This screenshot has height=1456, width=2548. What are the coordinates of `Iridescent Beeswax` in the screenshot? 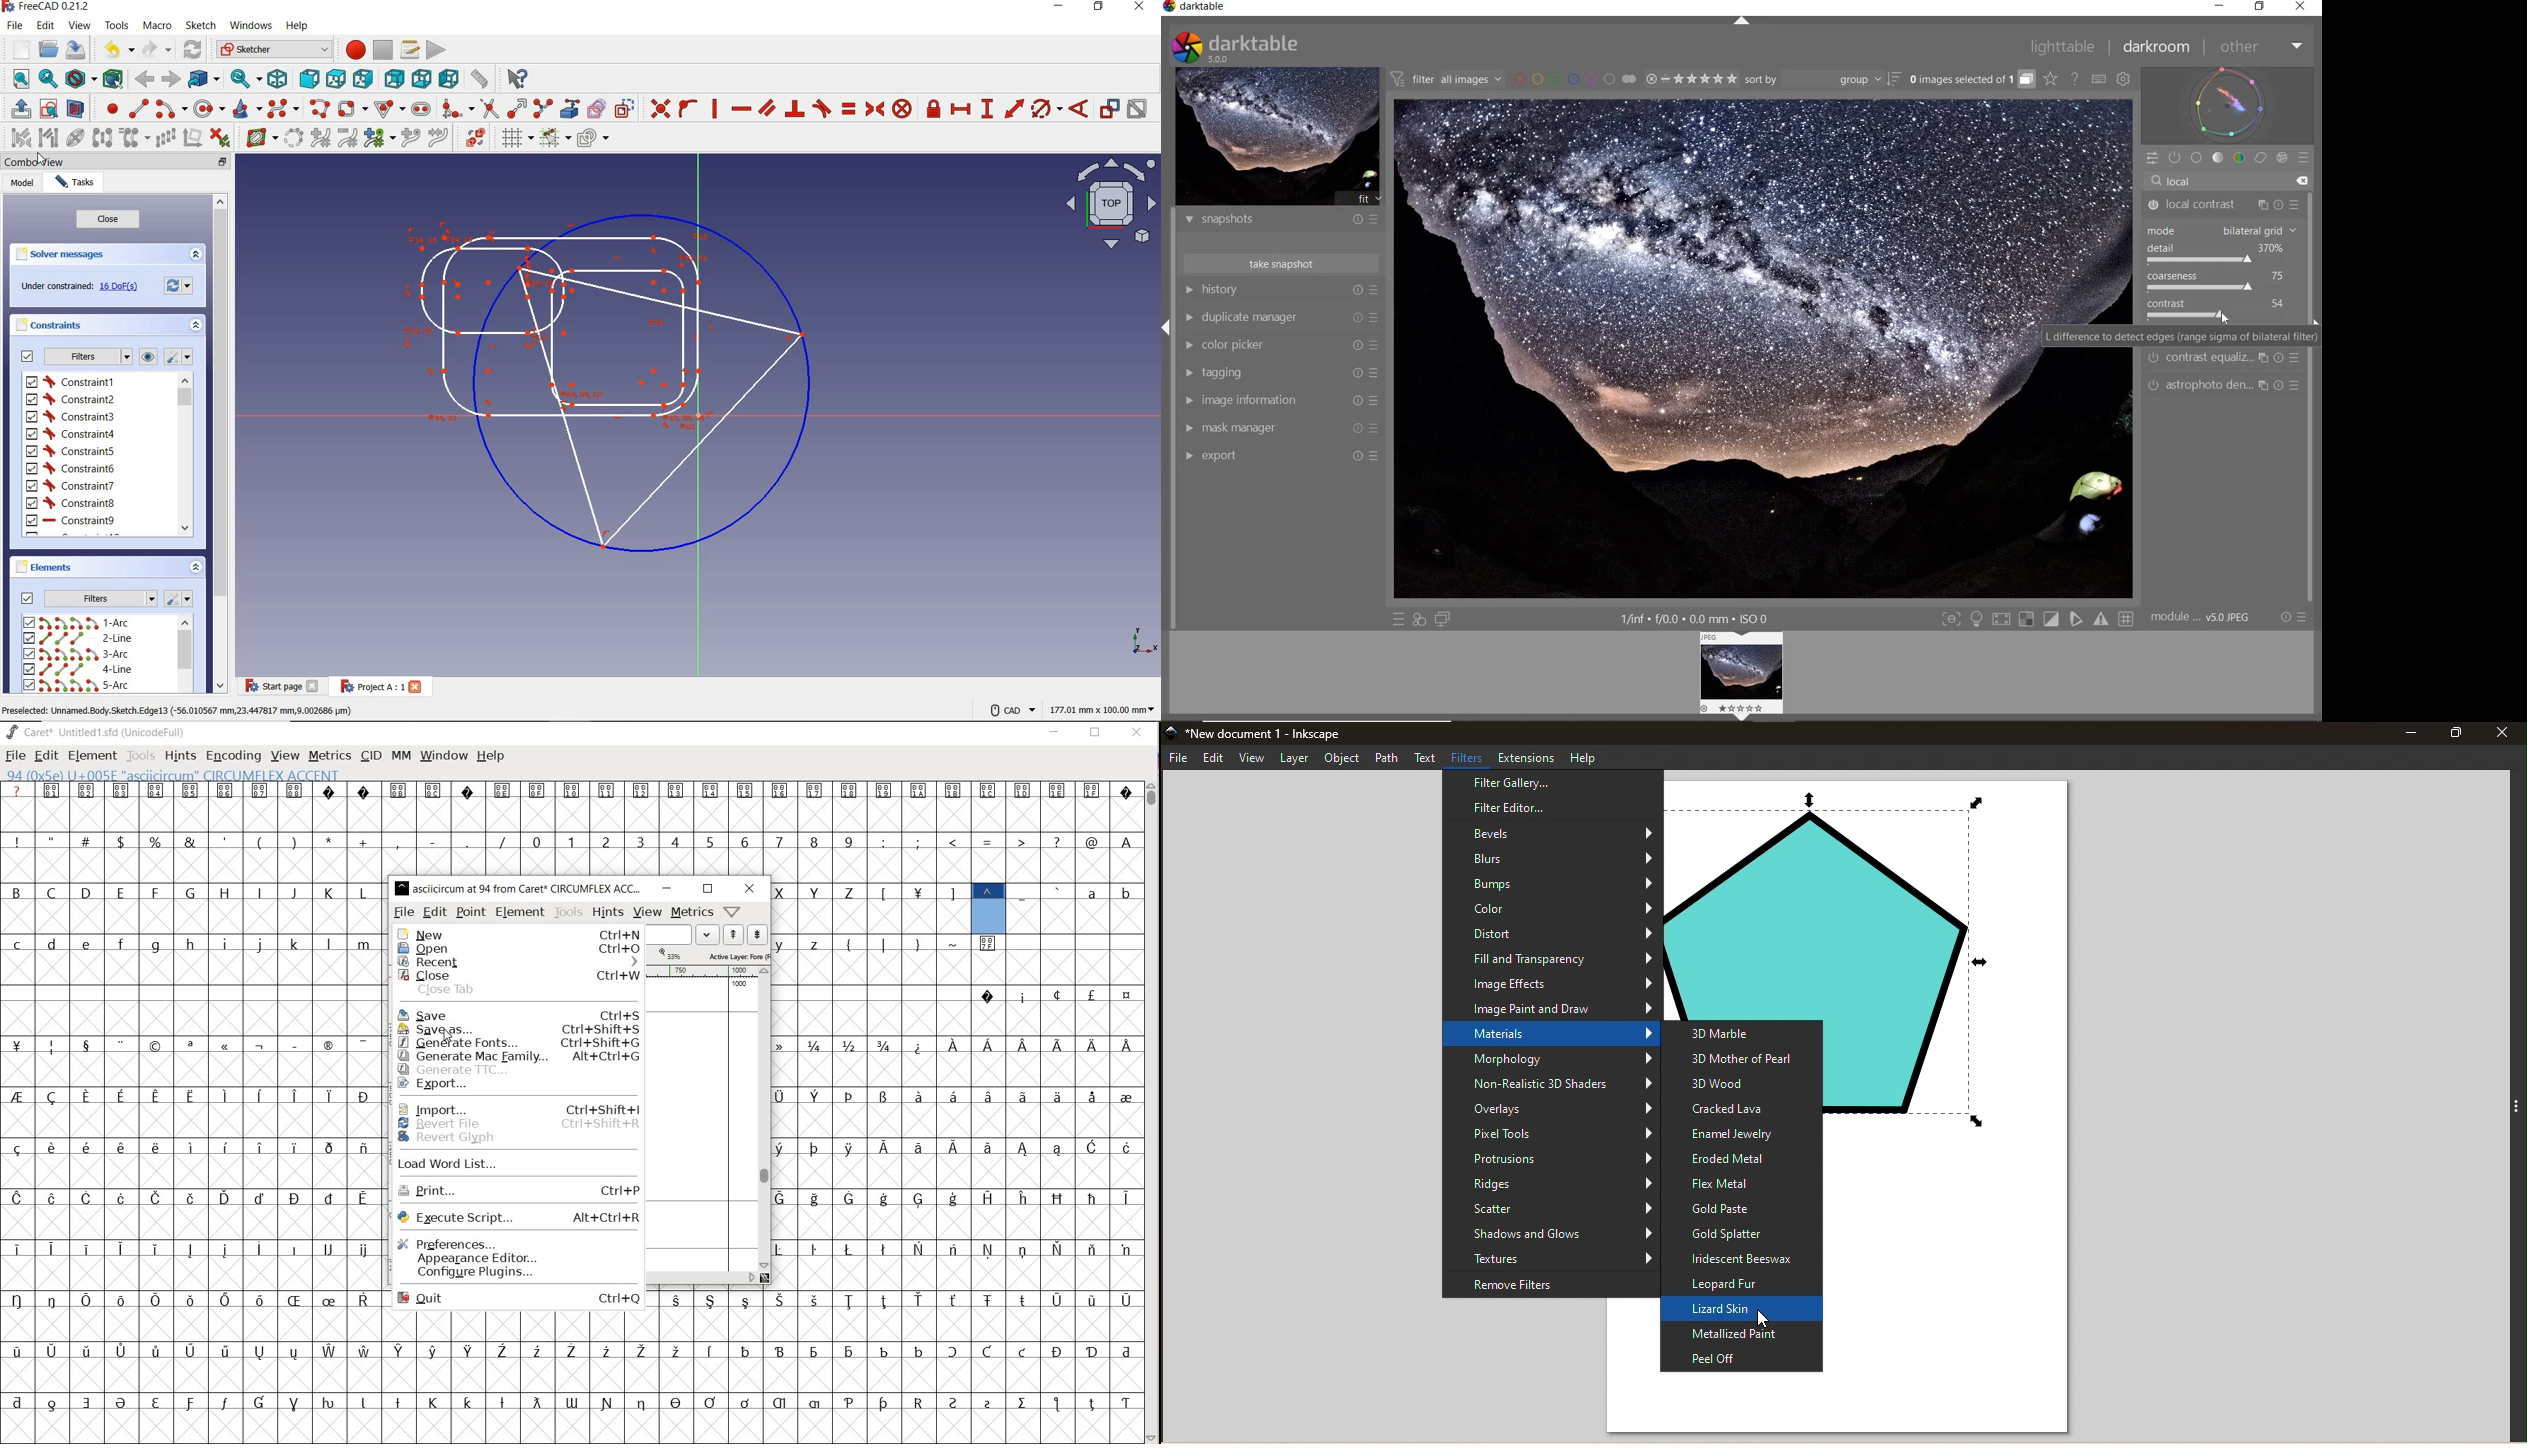 It's located at (1742, 1260).